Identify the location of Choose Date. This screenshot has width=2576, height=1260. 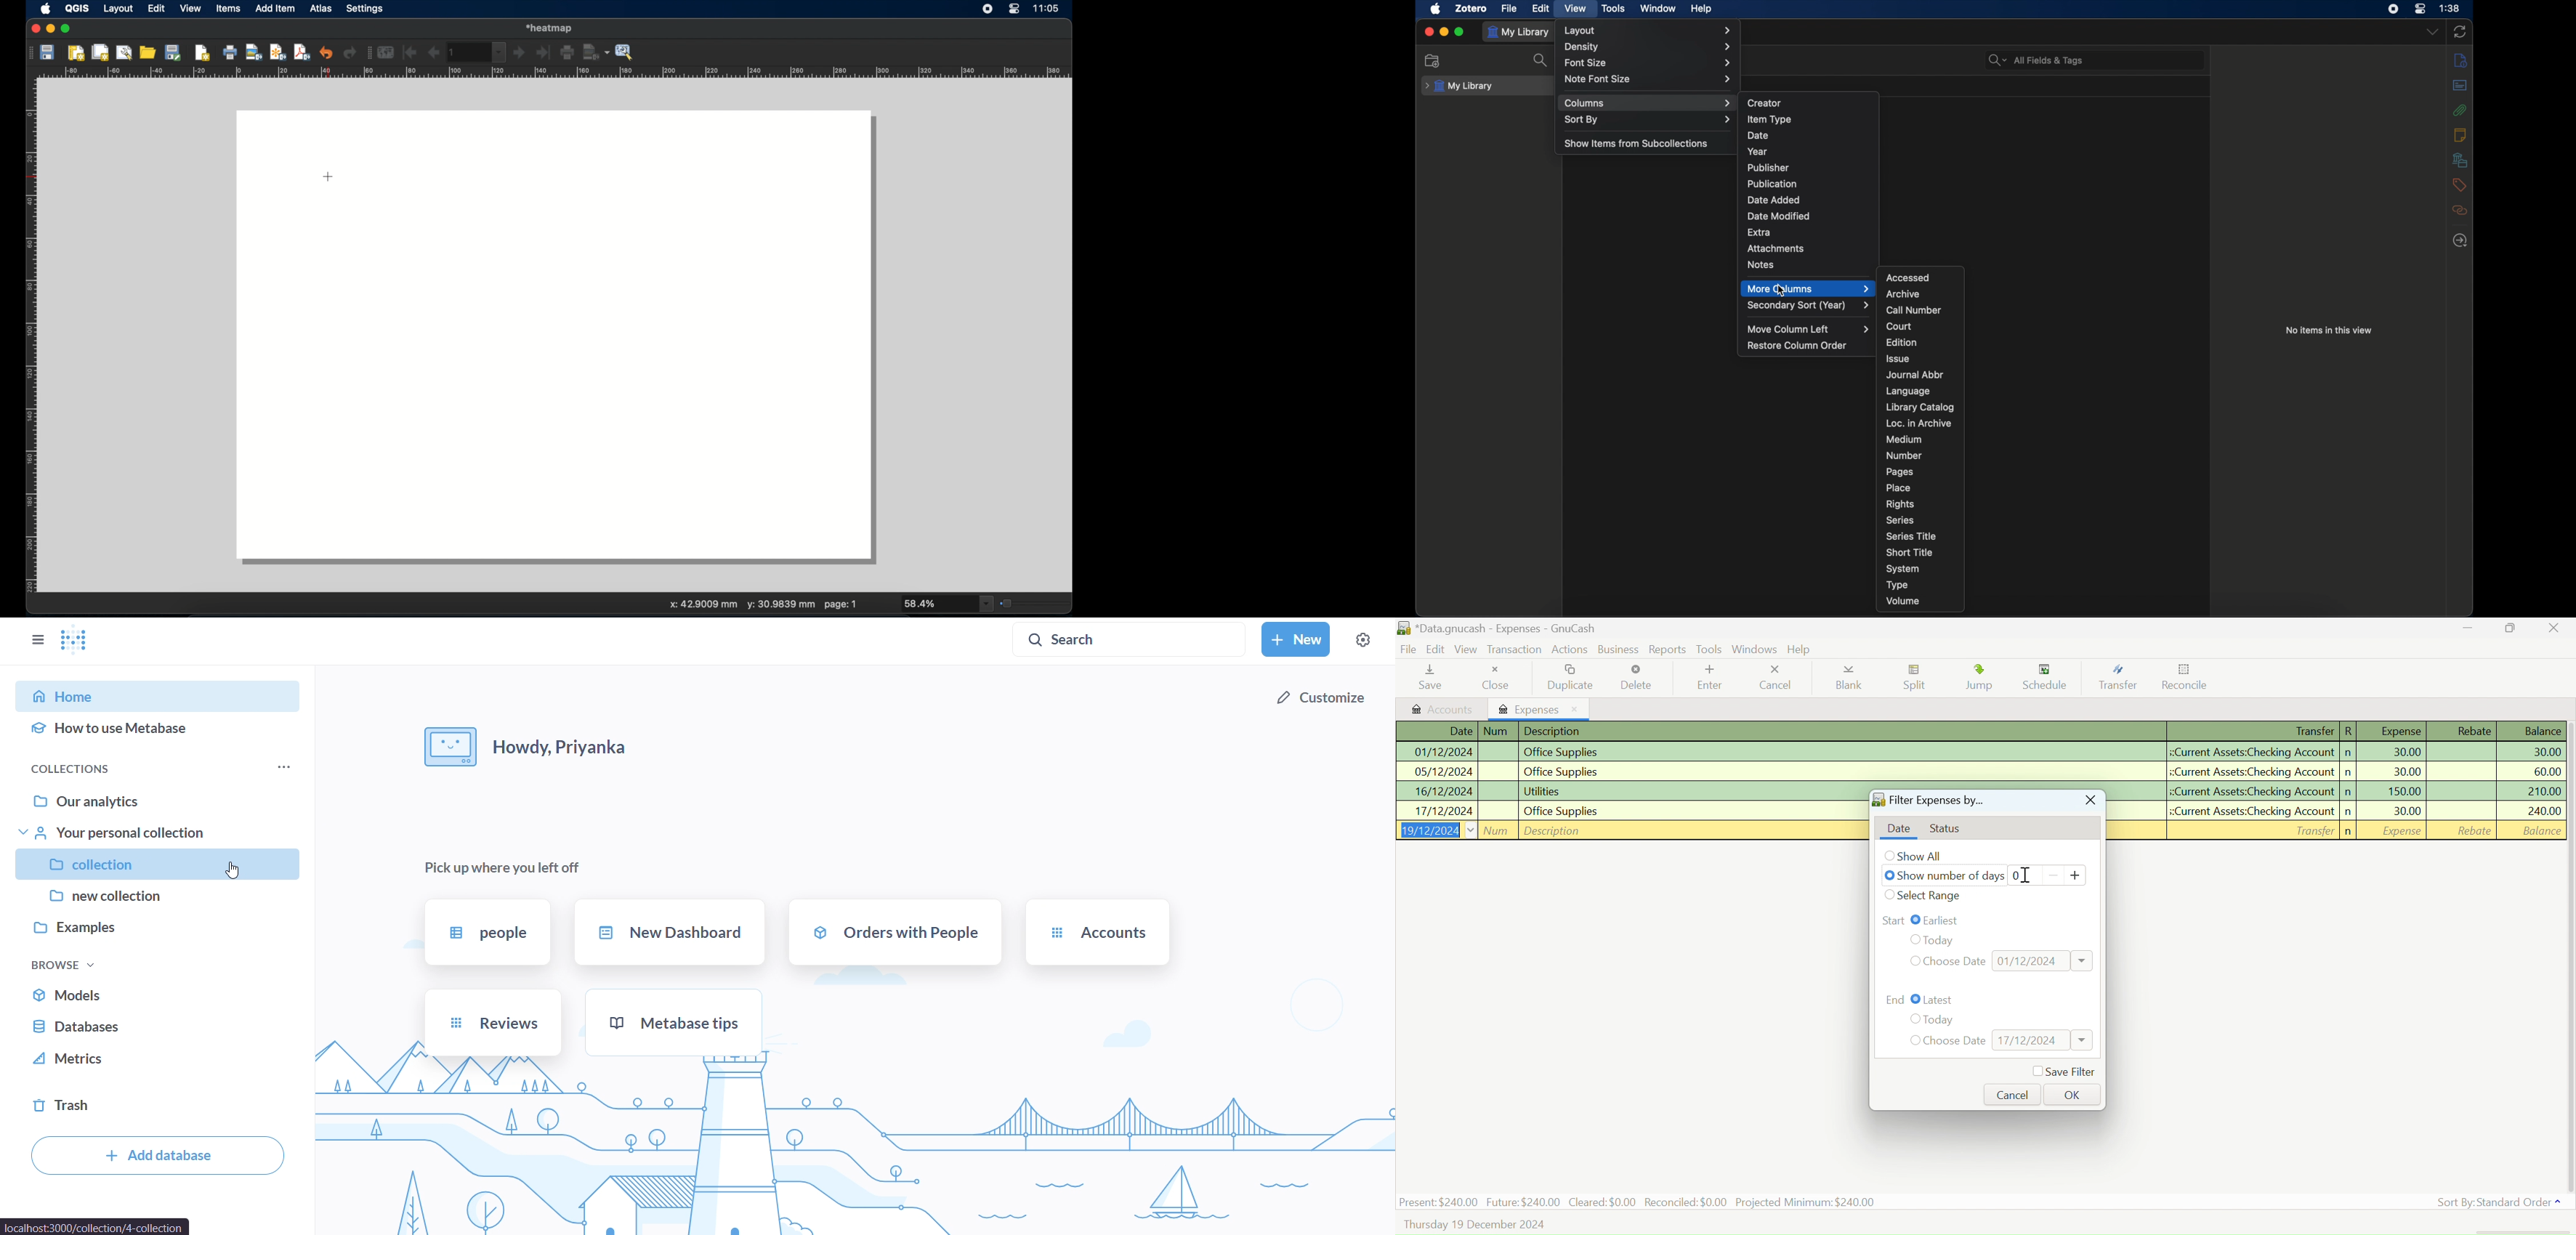
(1956, 960).